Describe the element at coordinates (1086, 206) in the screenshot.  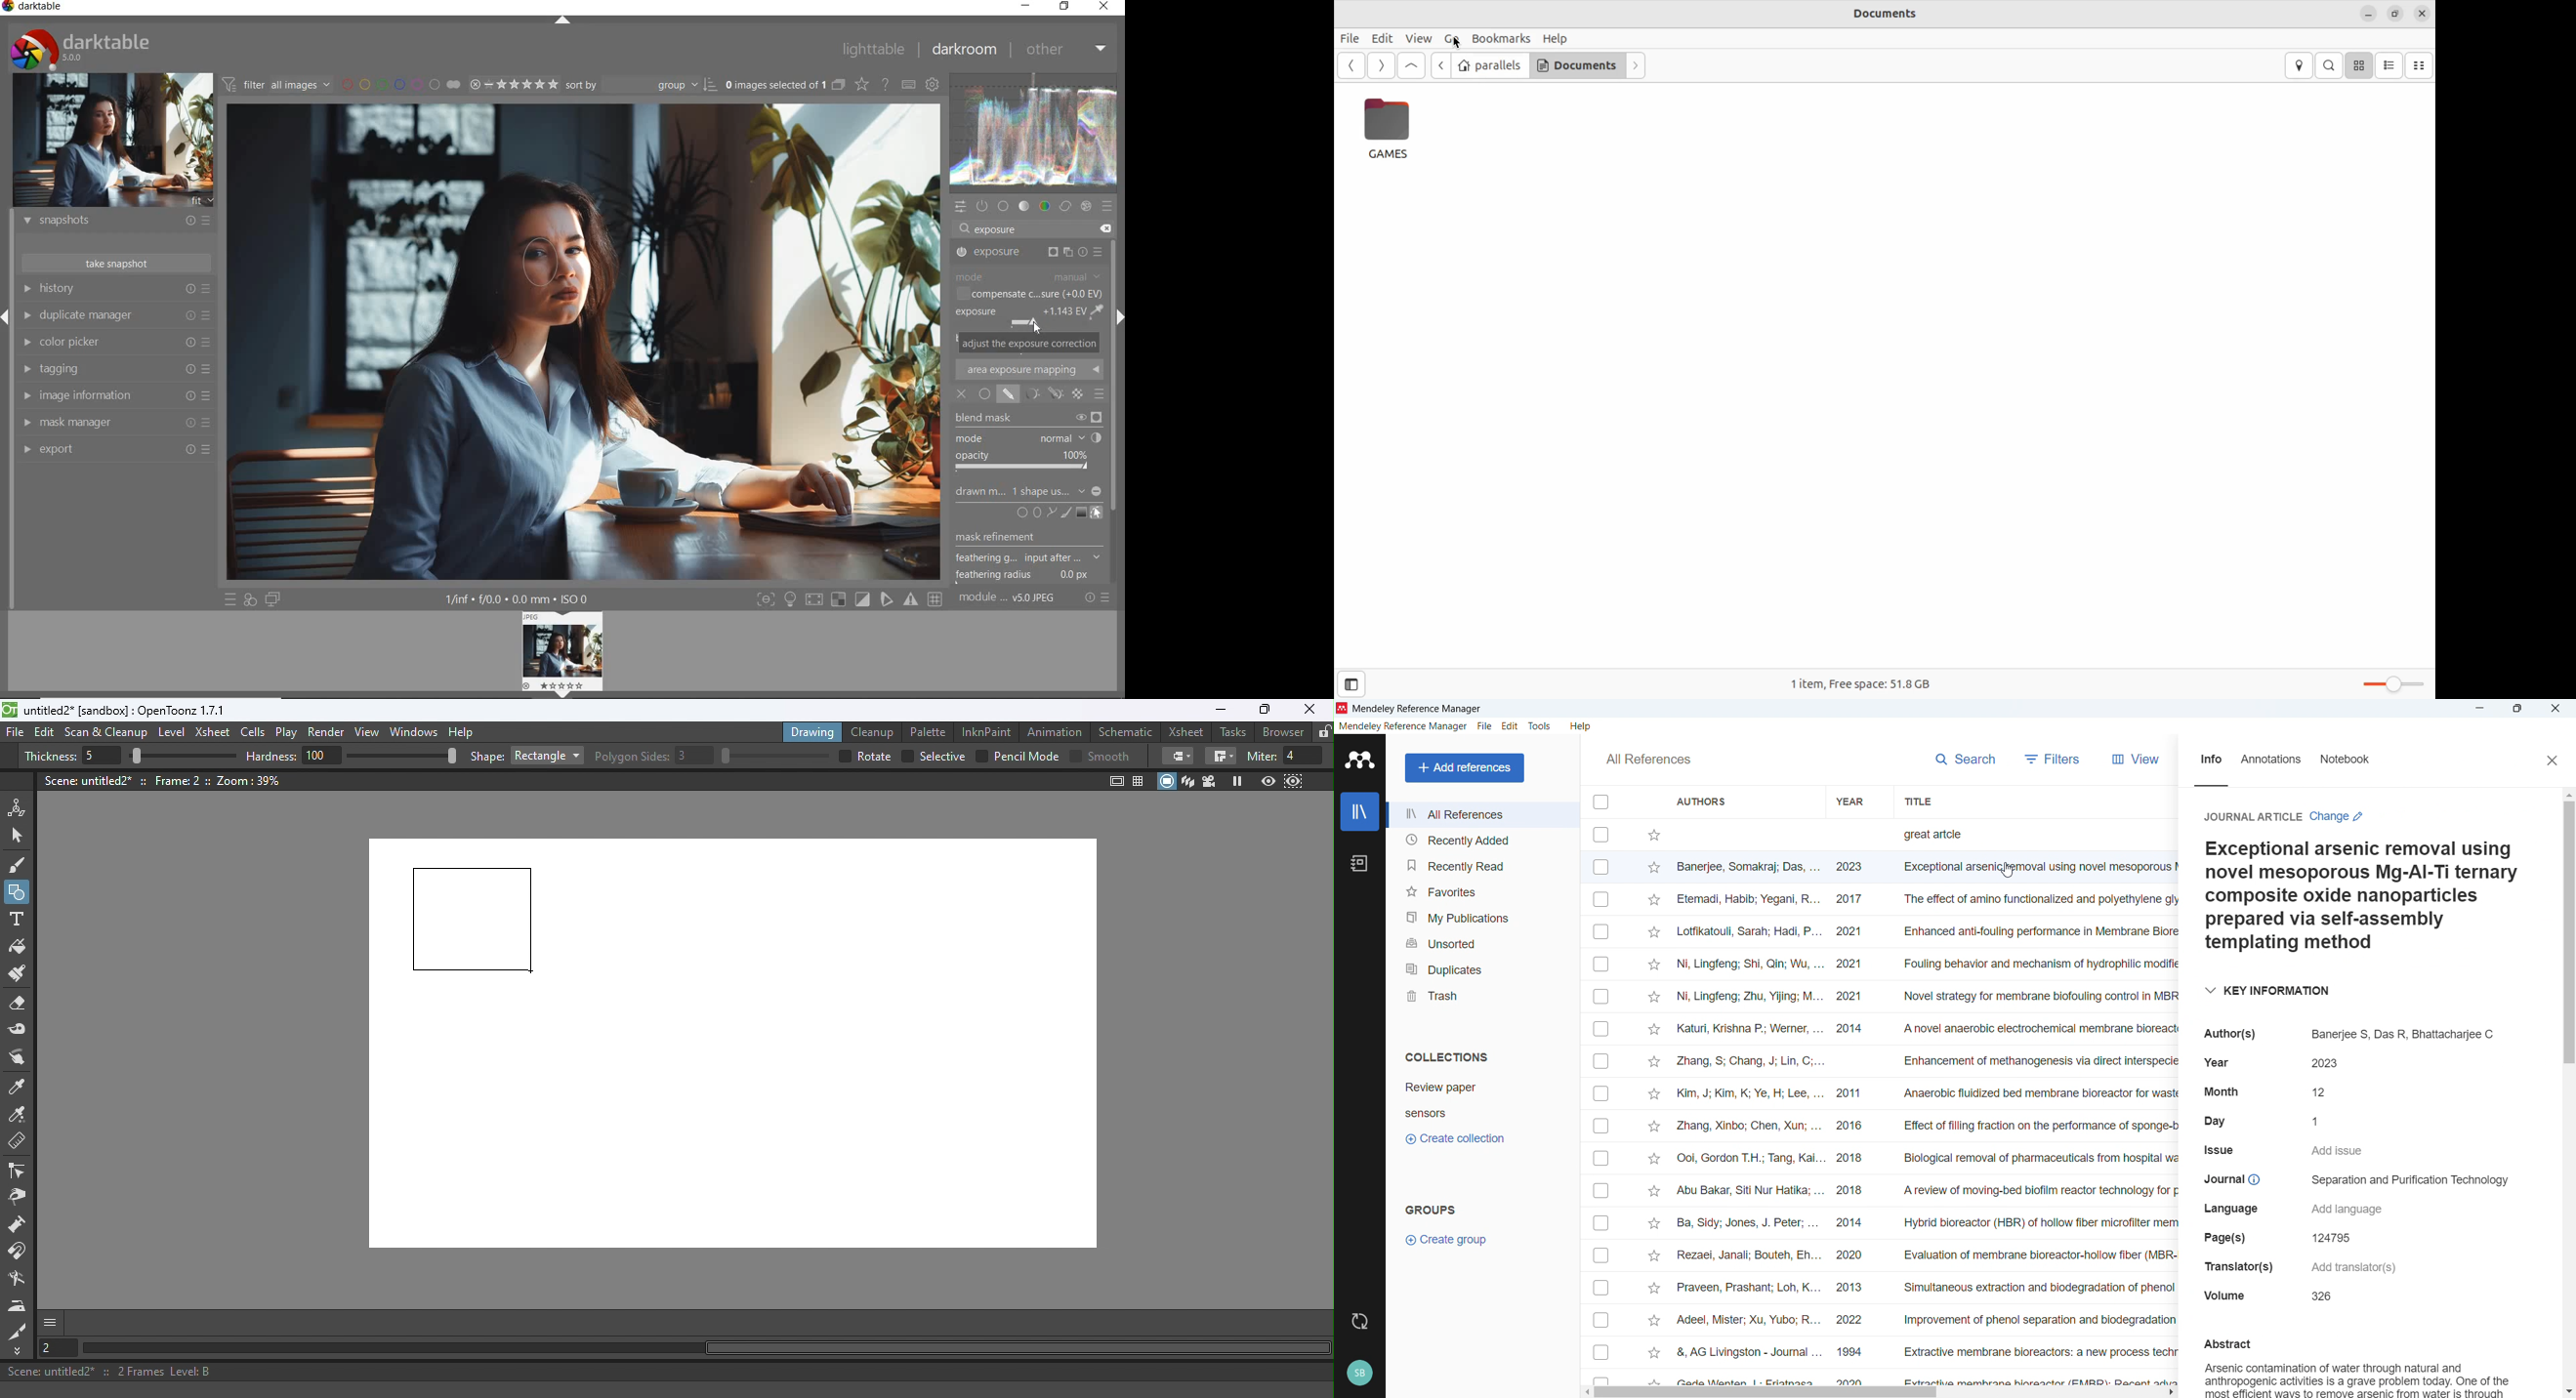
I see `effect` at that location.